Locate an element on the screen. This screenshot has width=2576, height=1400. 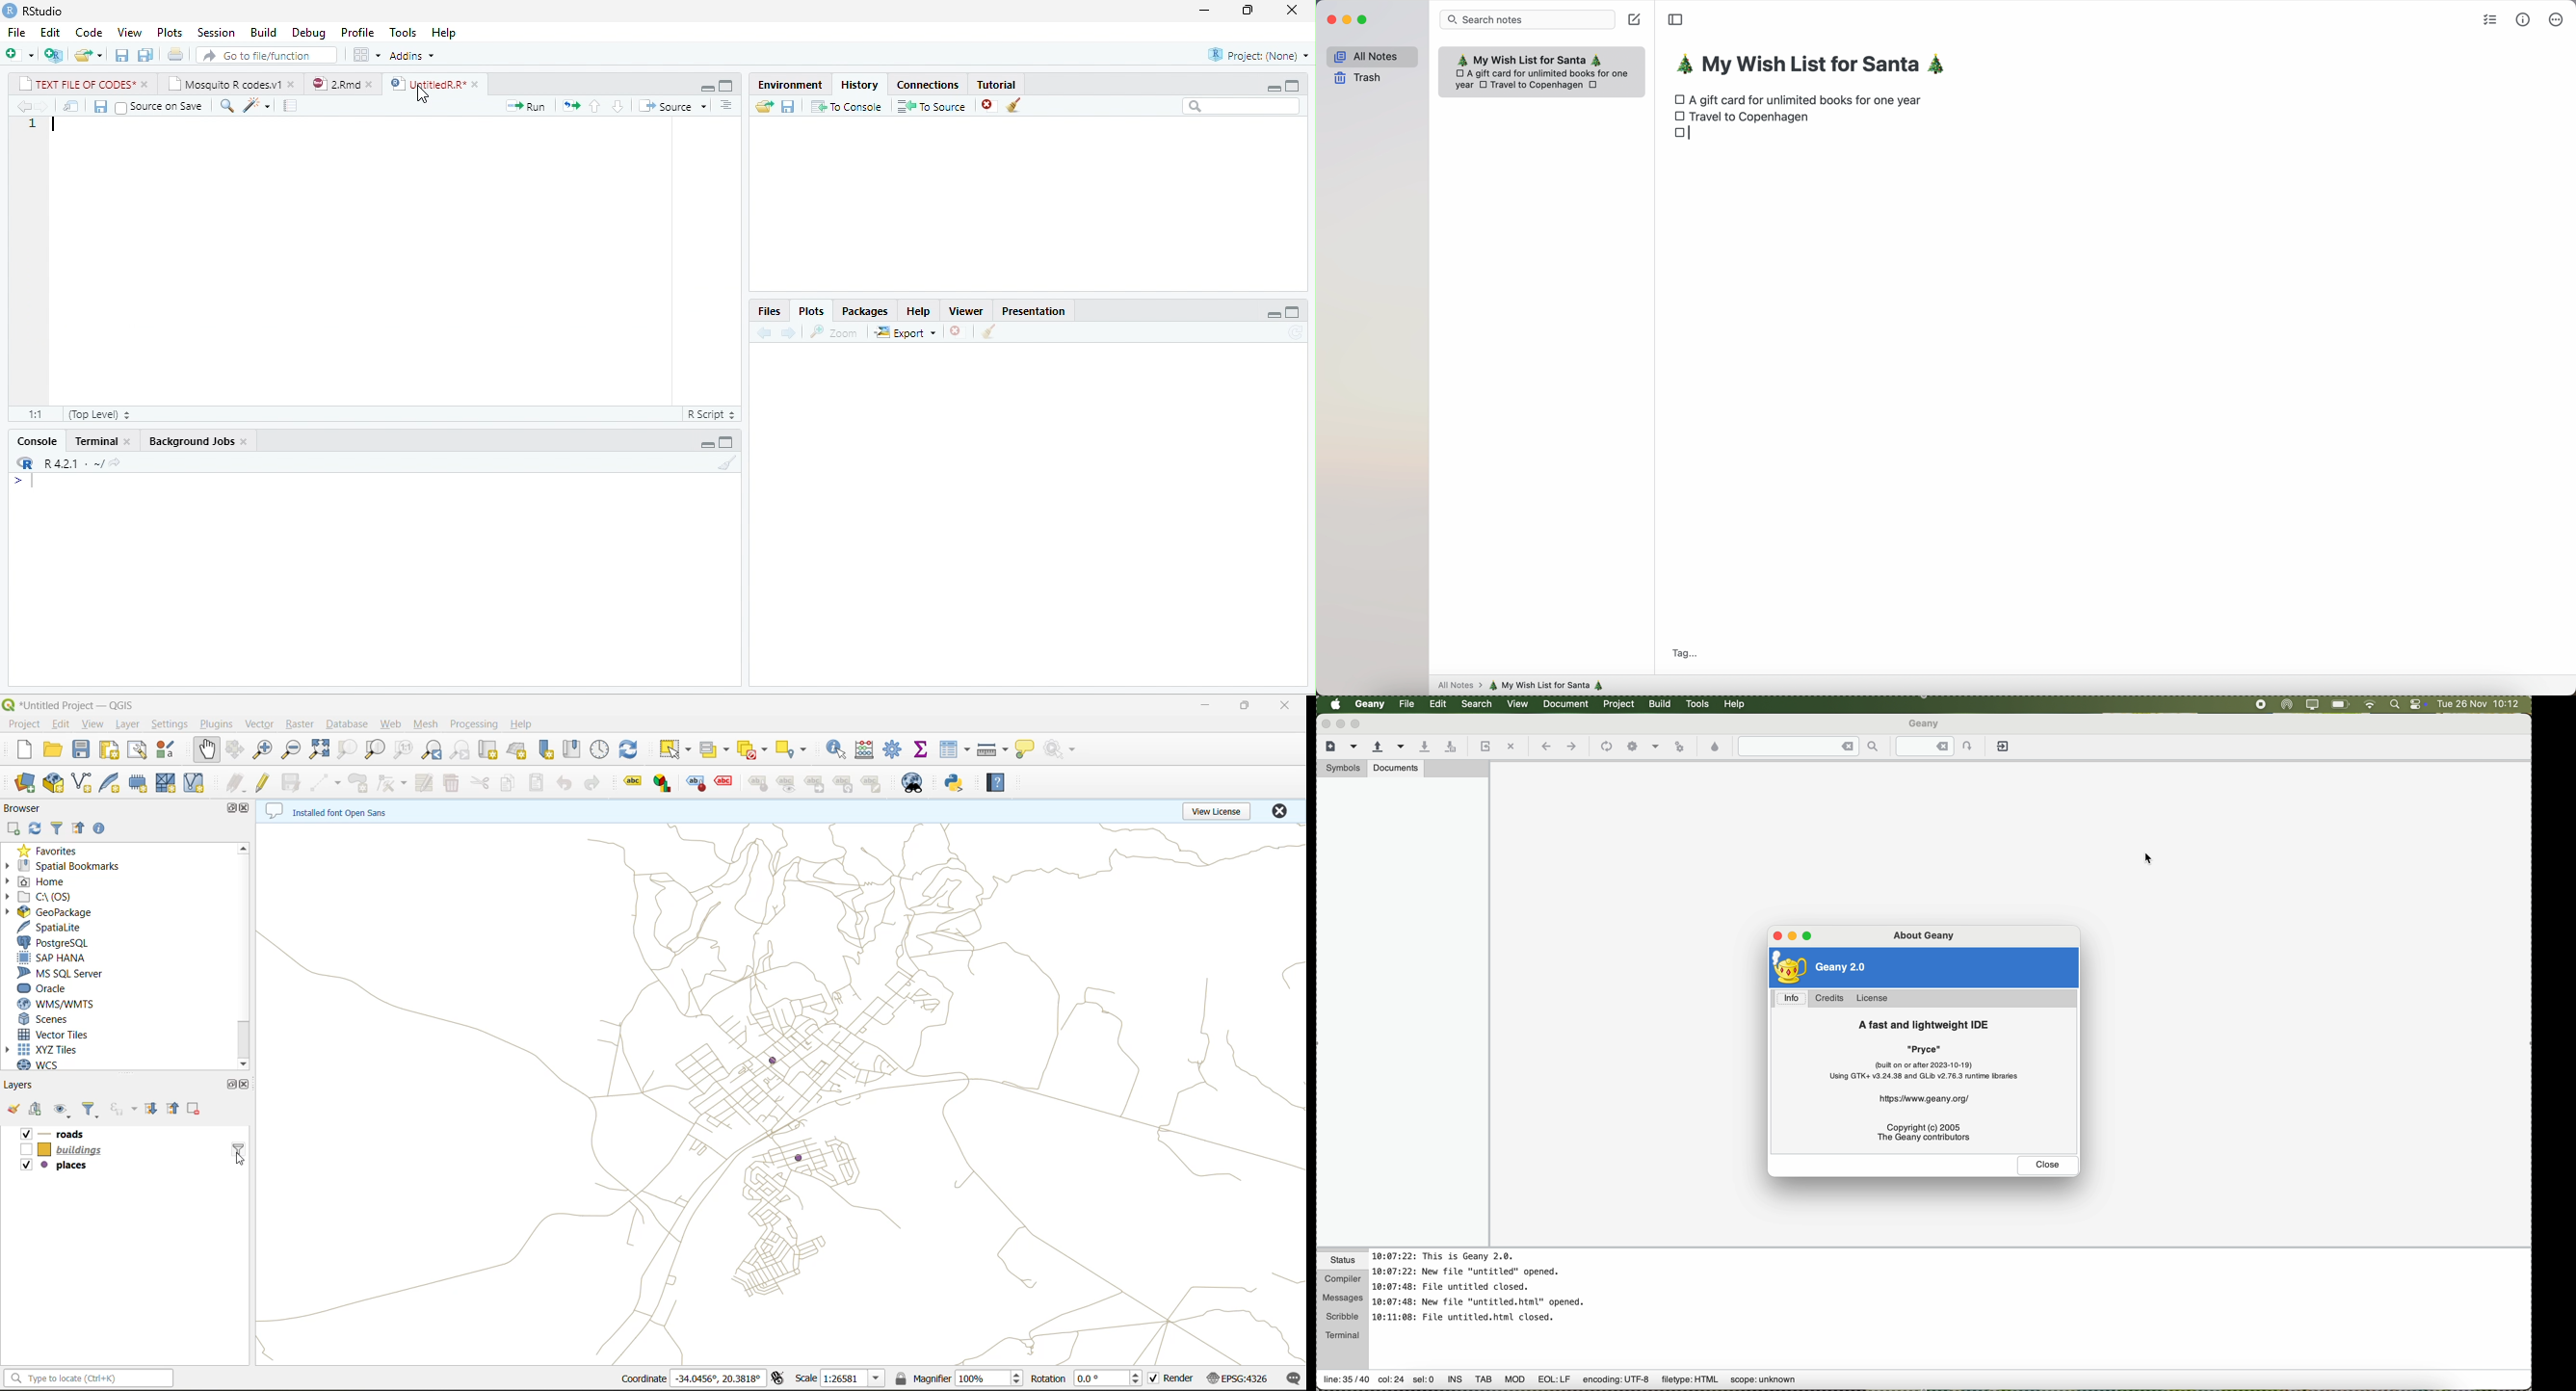
minimize is located at coordinates (1274, 314).